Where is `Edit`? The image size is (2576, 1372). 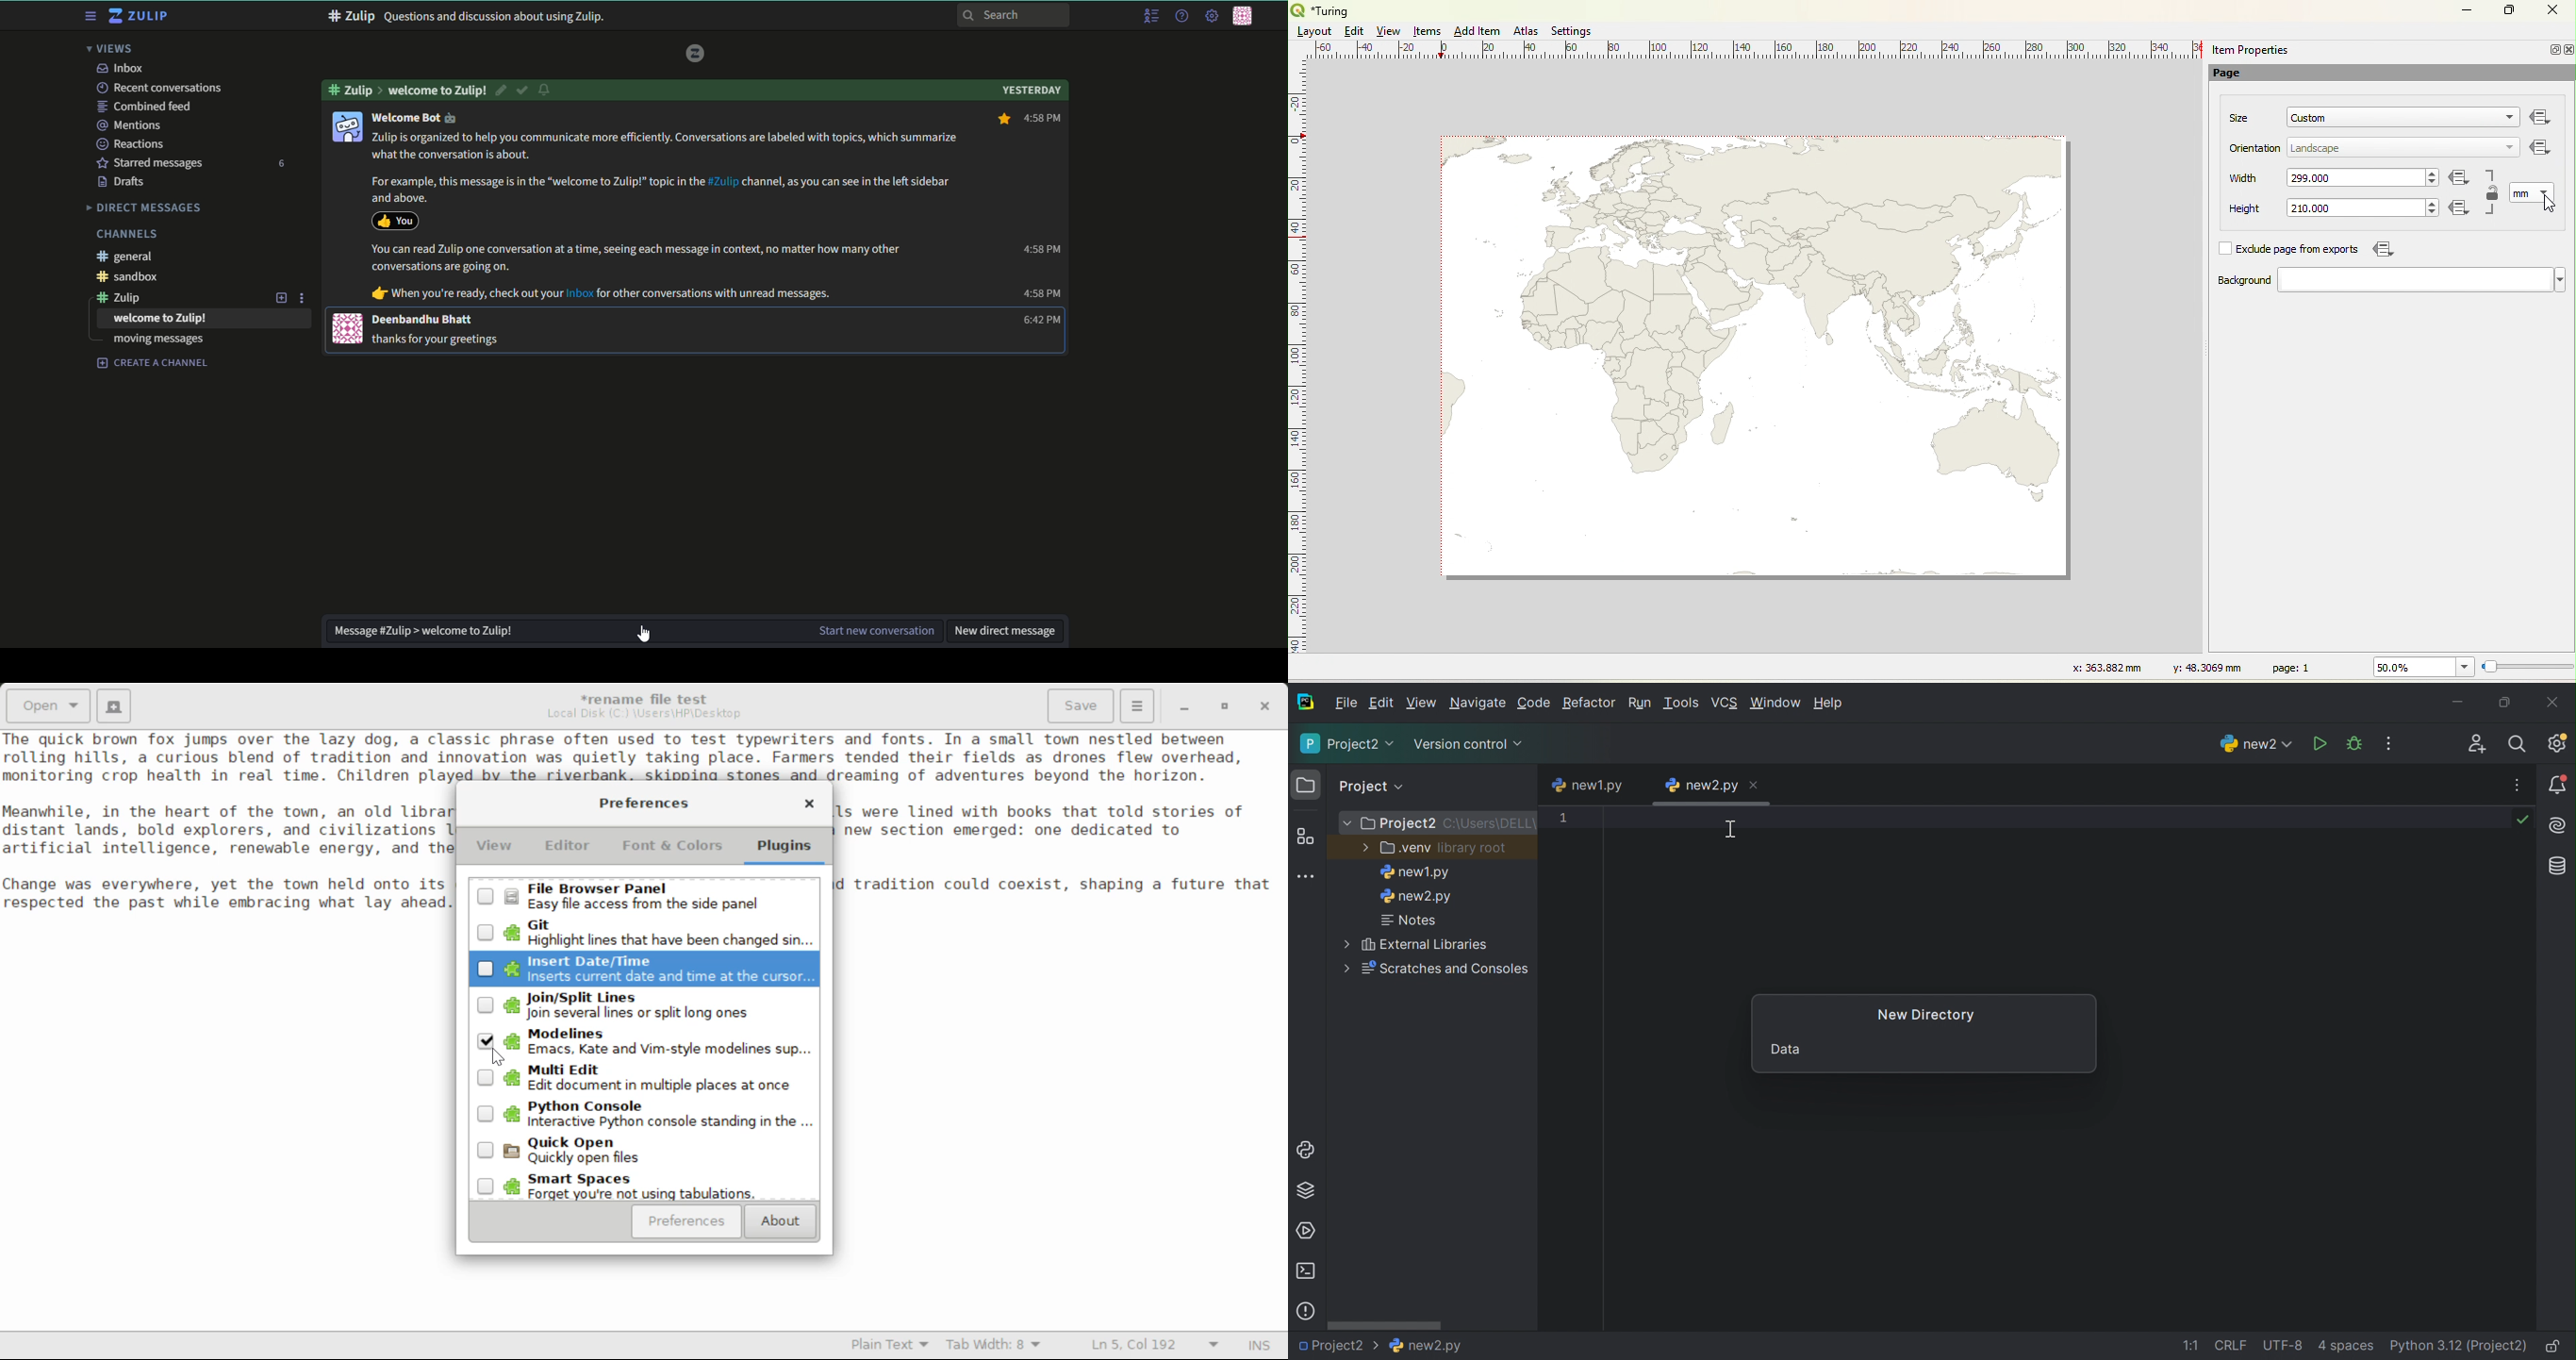 Edit is located at coordinates (1381, 703).